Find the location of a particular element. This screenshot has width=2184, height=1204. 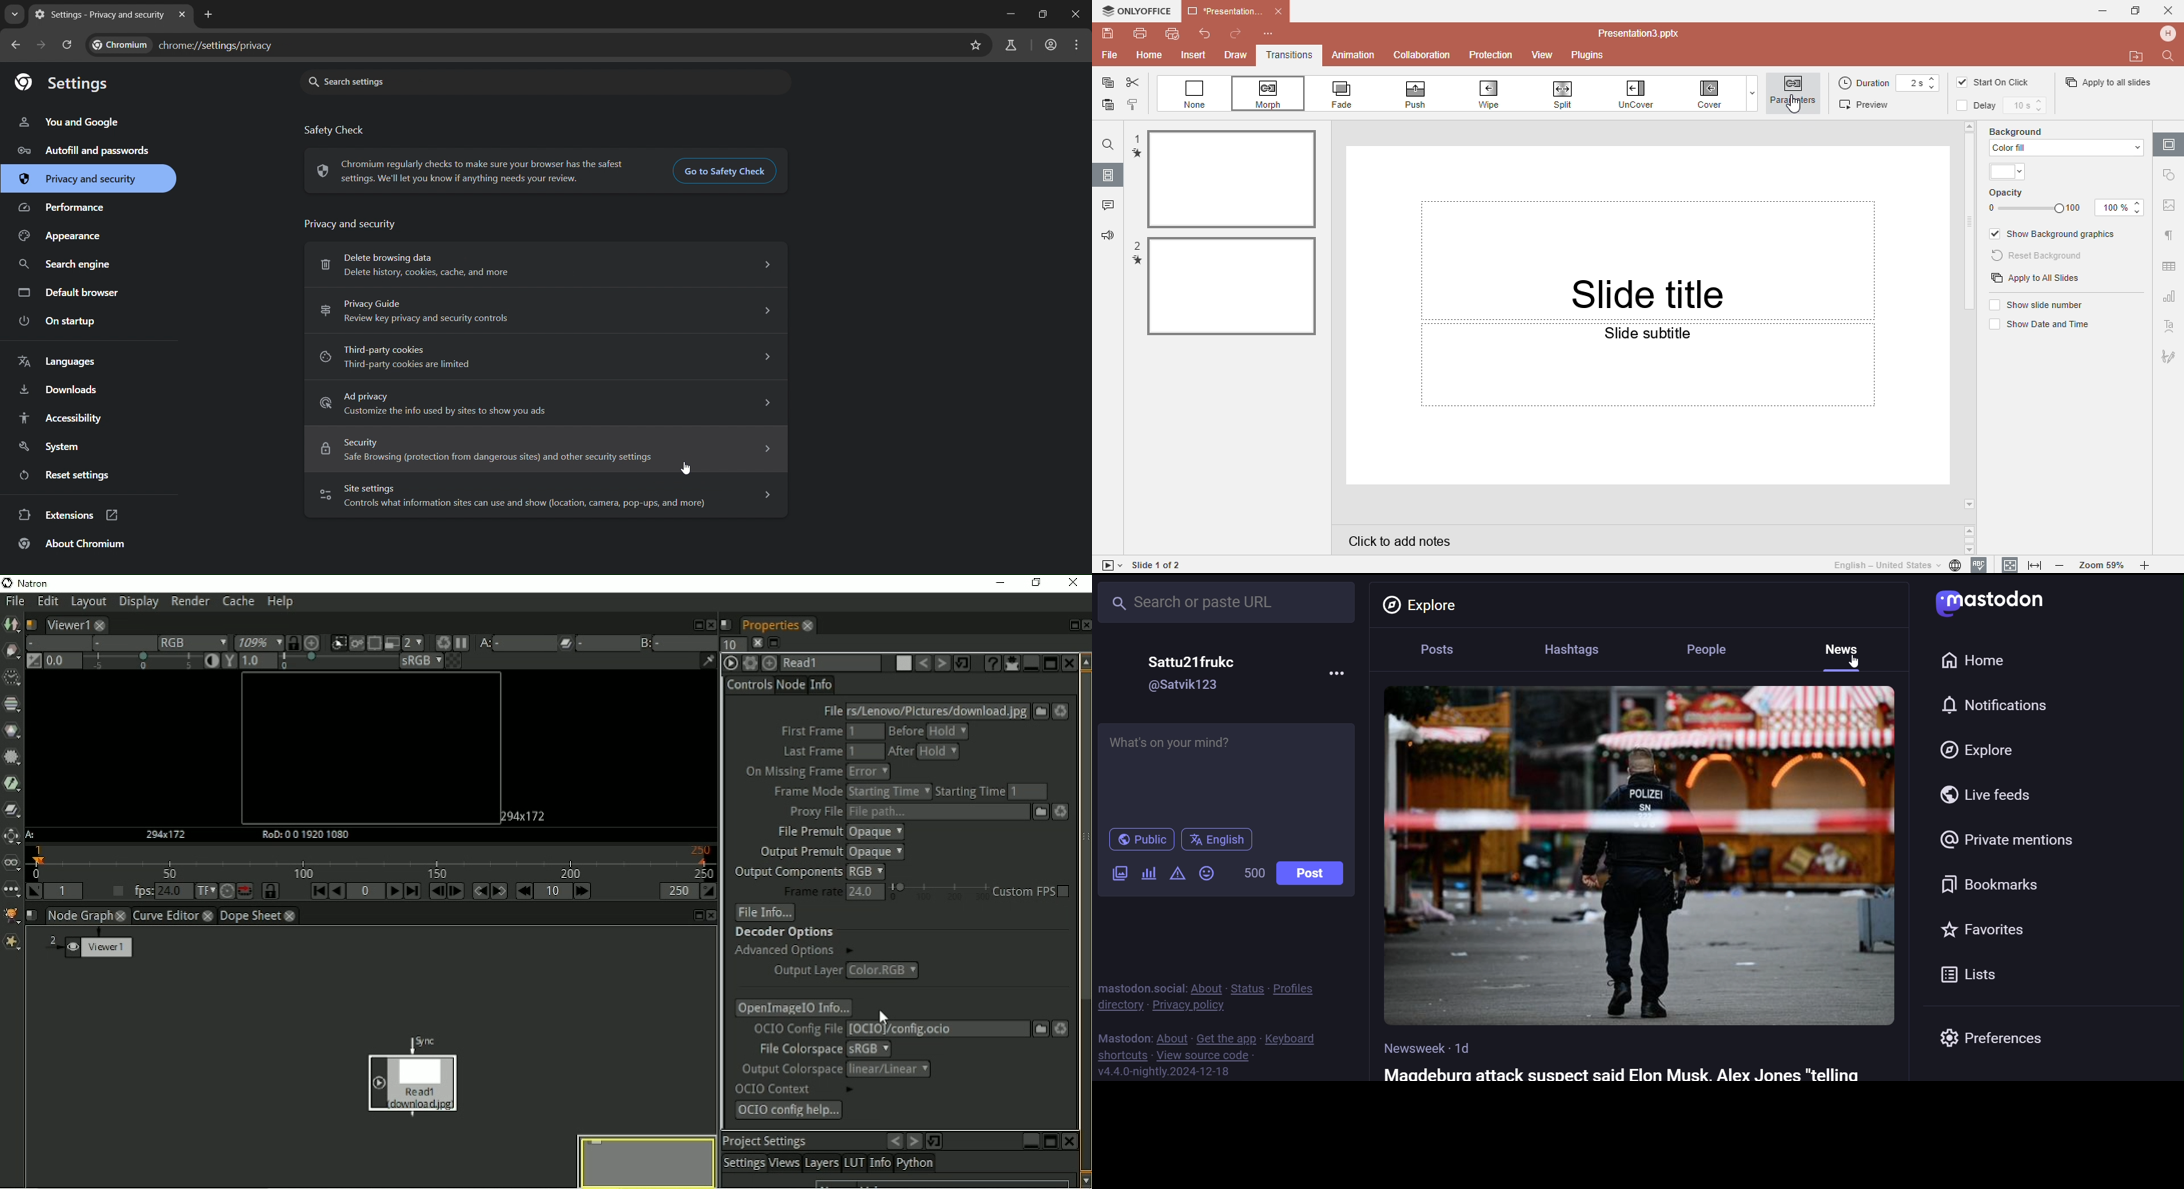

emoji is located at coordinates (1209, 873).